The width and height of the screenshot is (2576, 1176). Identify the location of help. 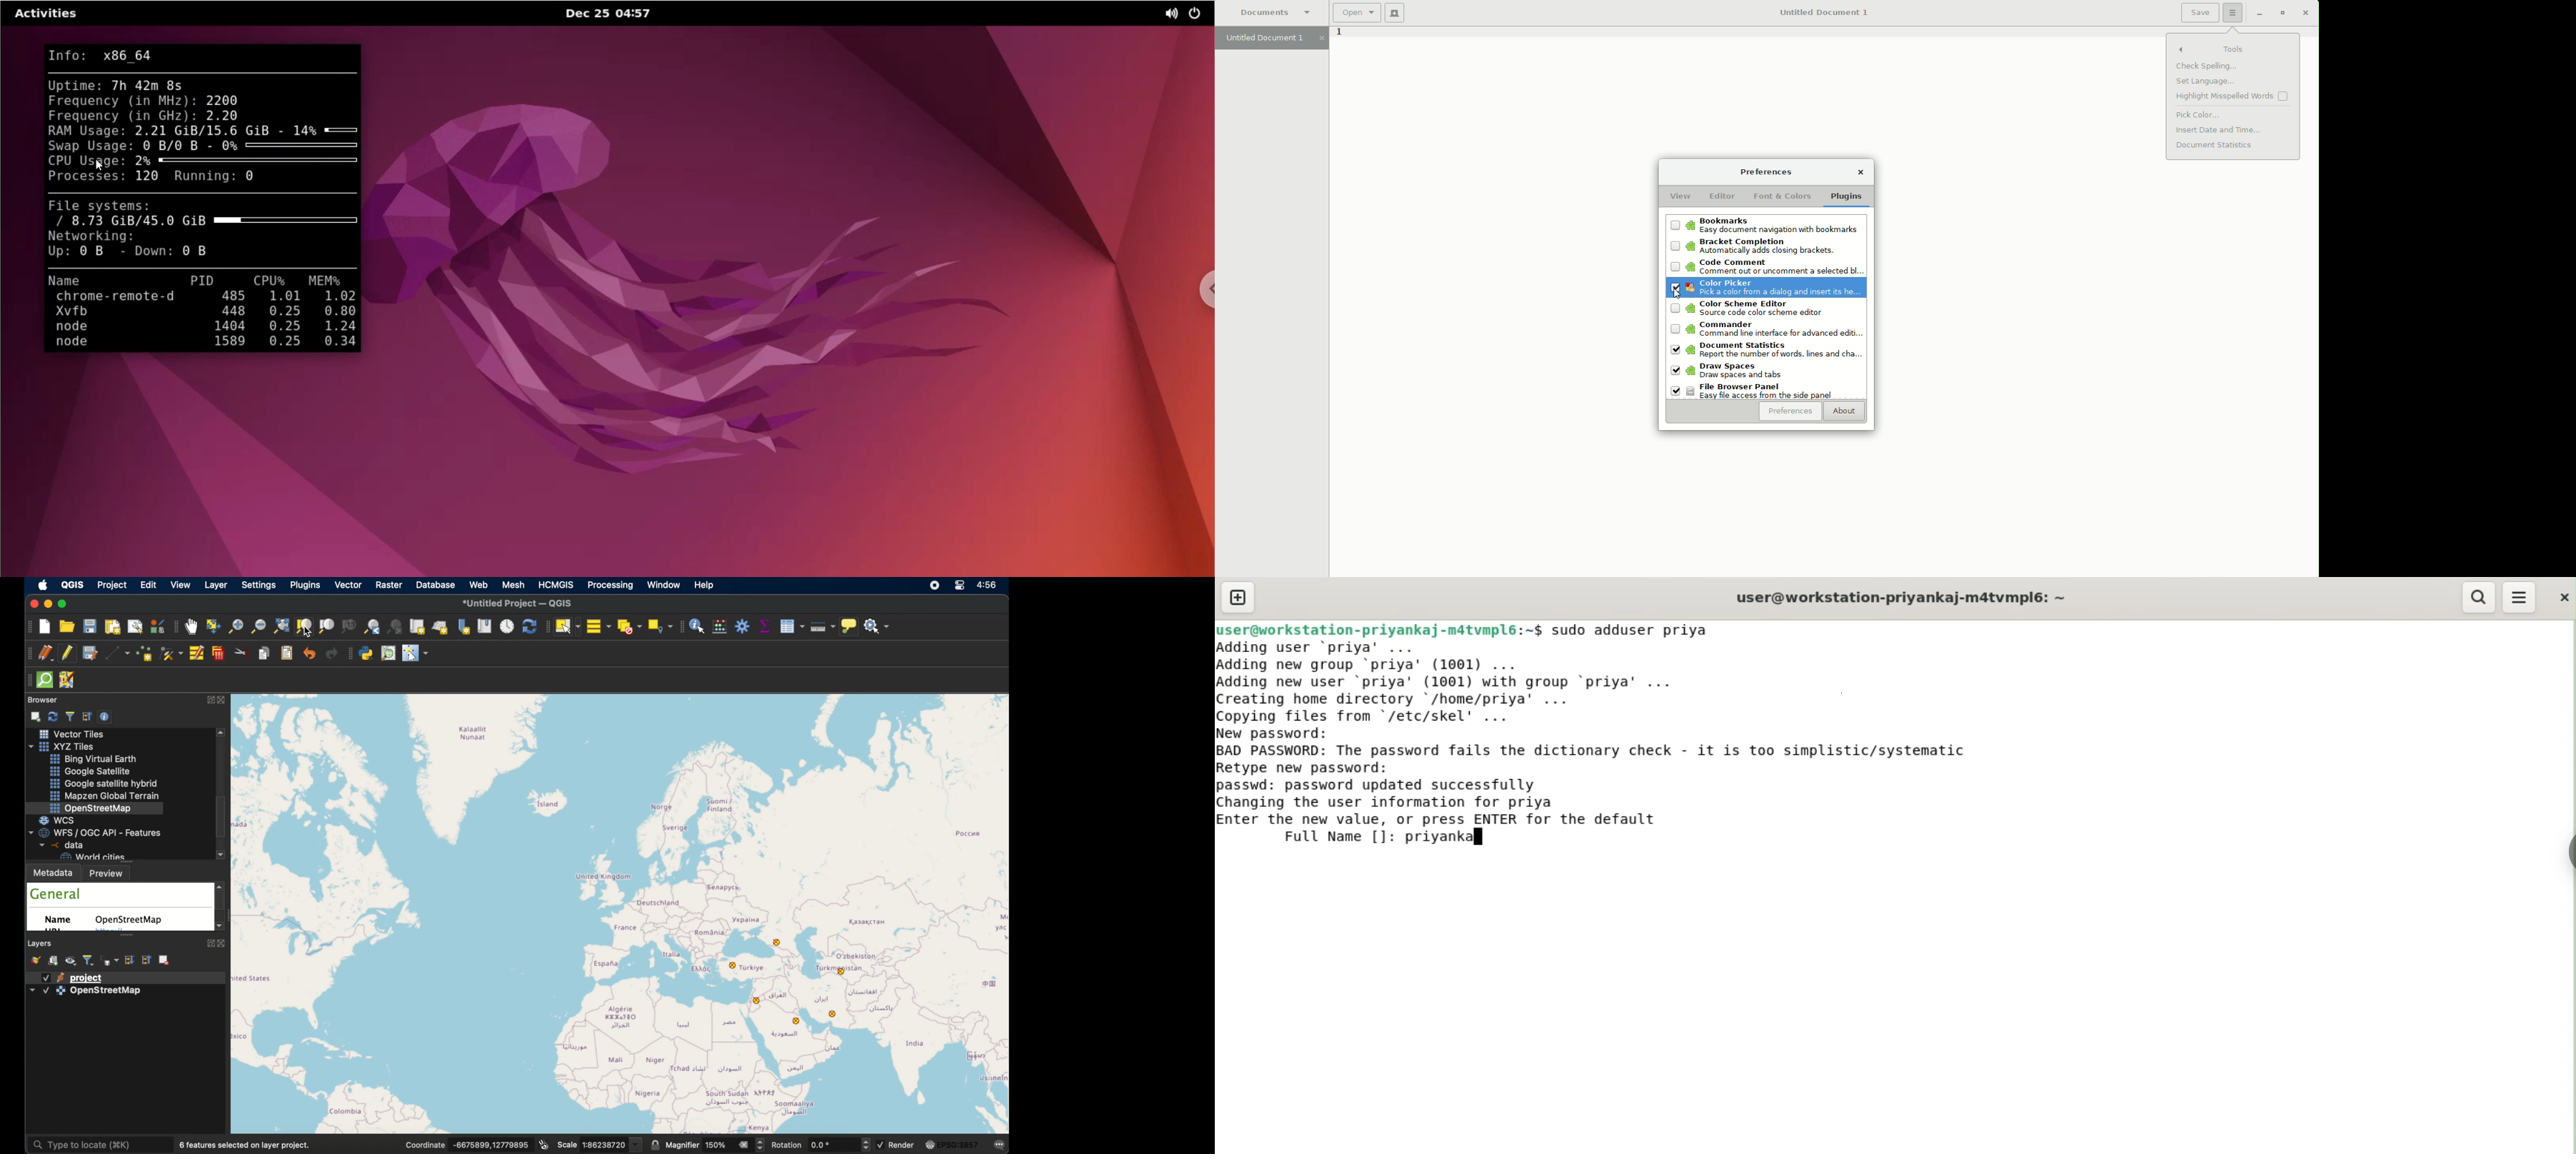
(704, 585).